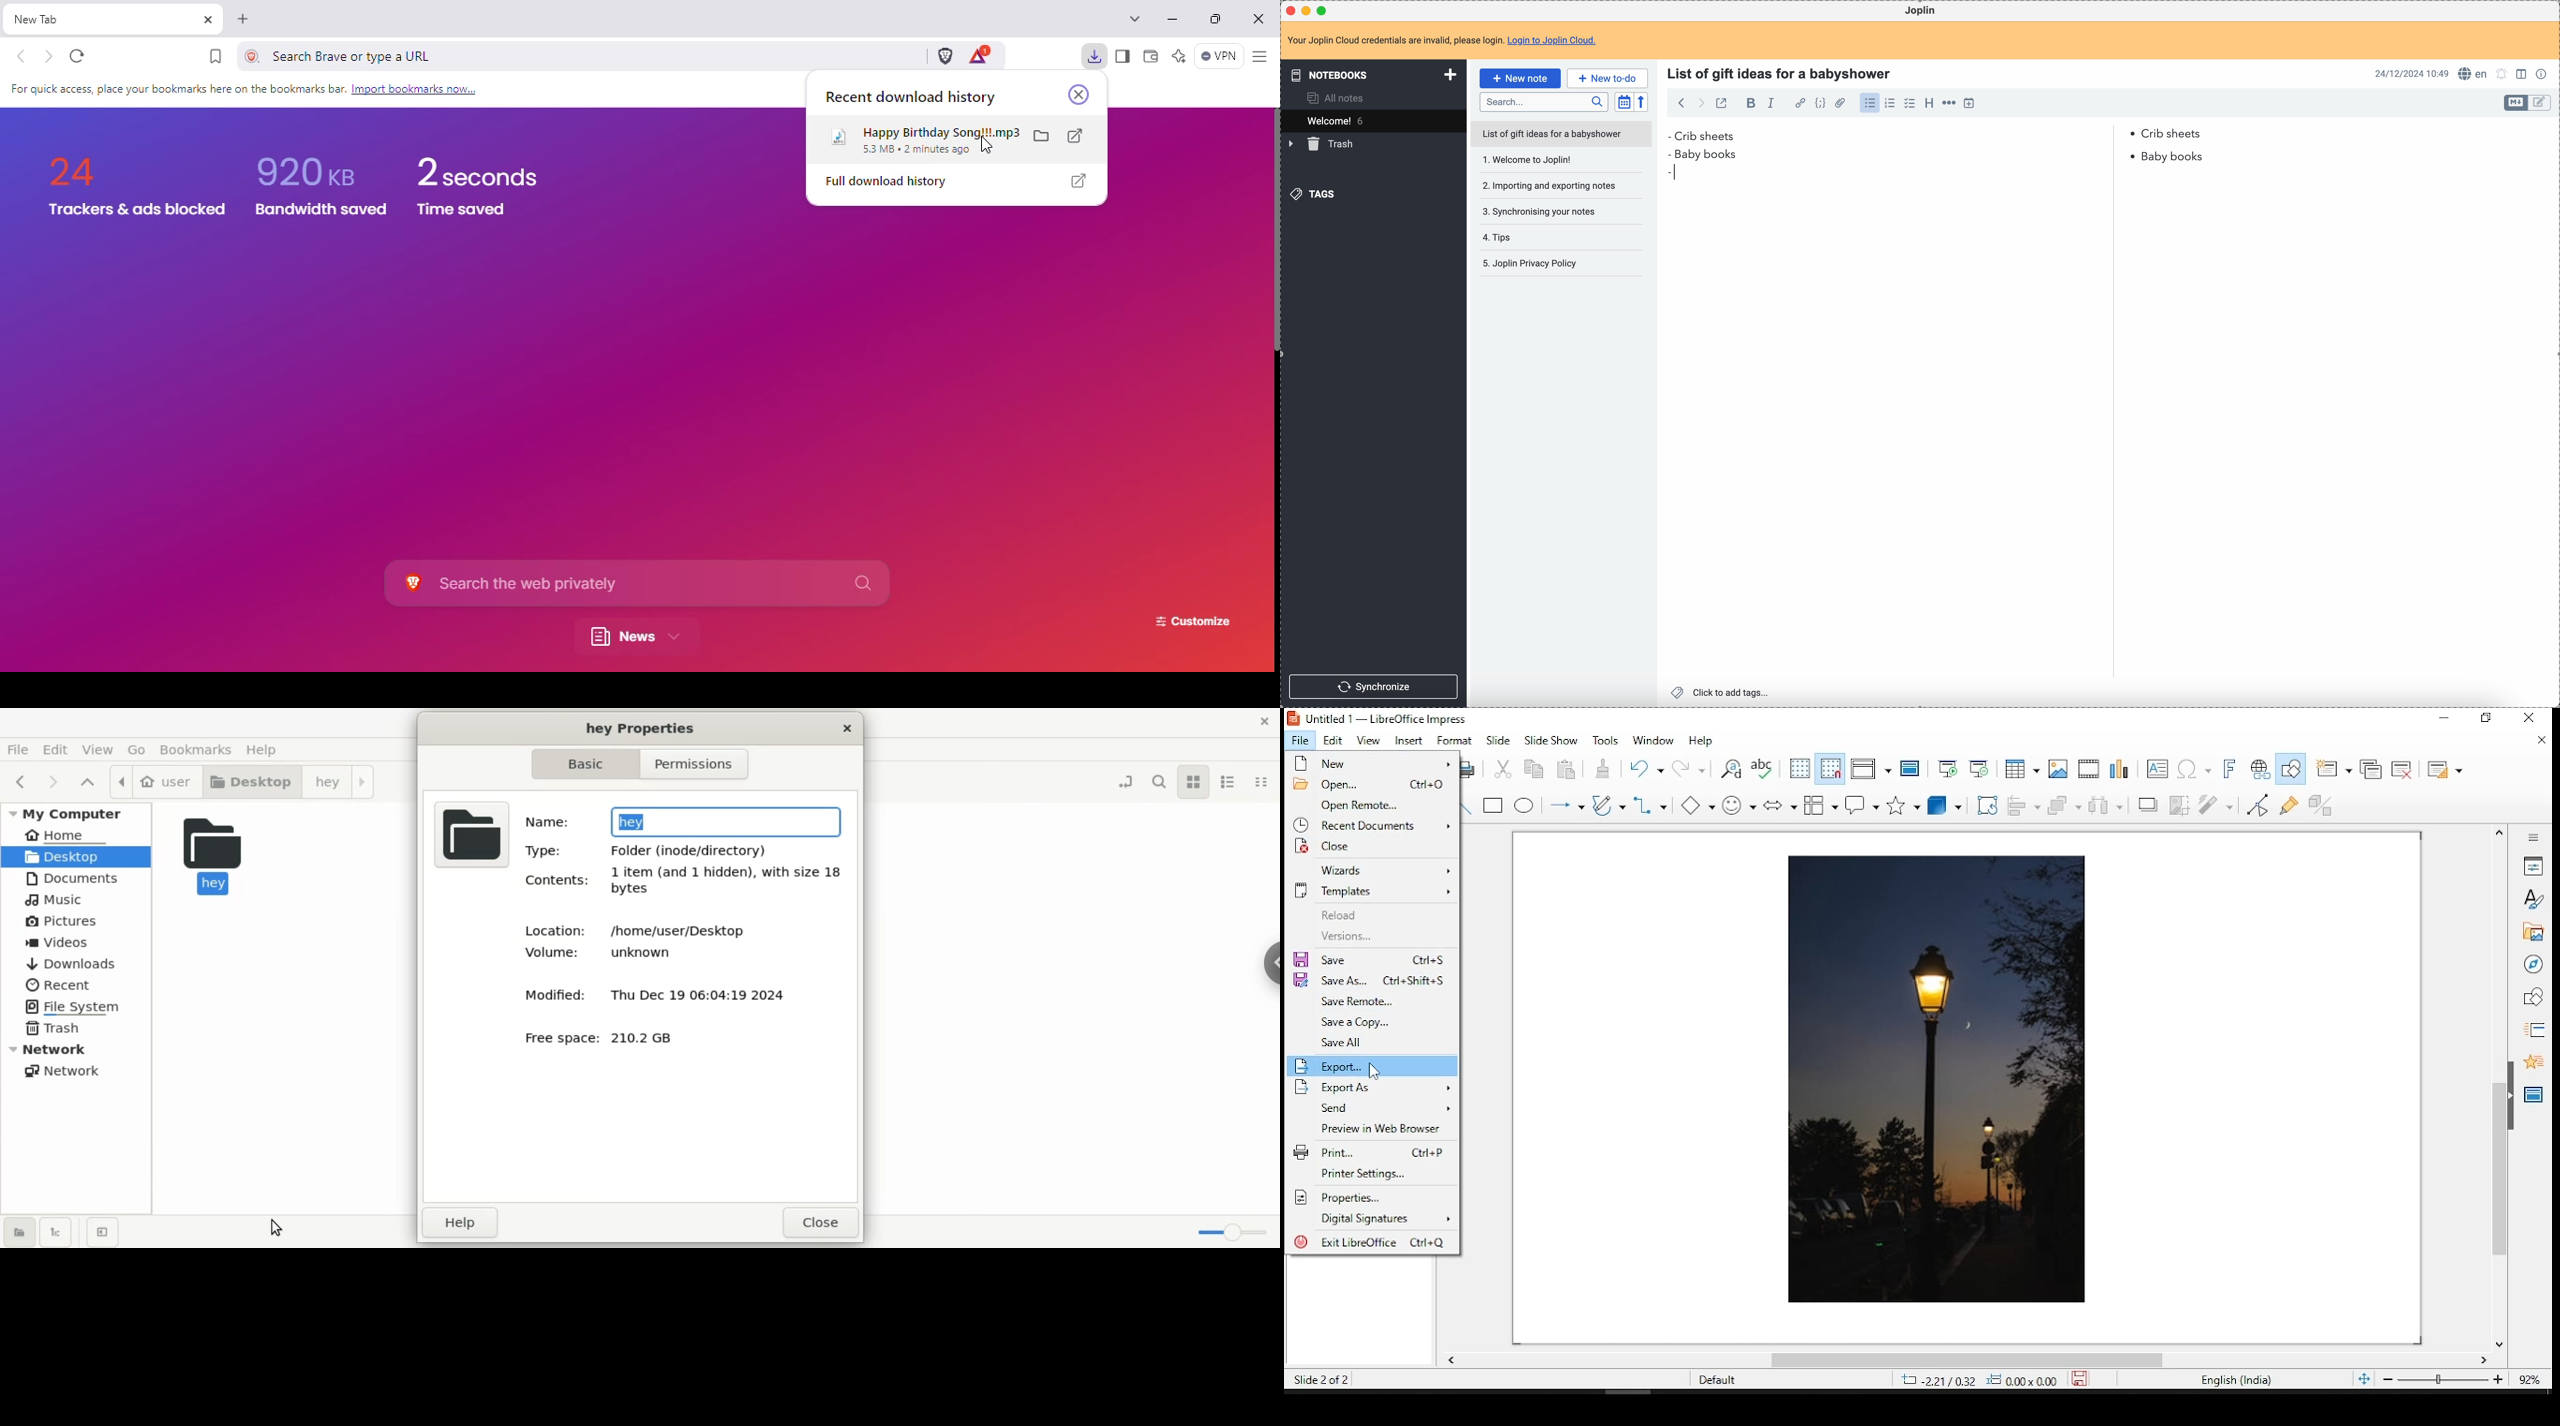  What do you see at coordinates (2065, 808) in the screenshot?
I see `arrange` at bounding box center [2065, 808].